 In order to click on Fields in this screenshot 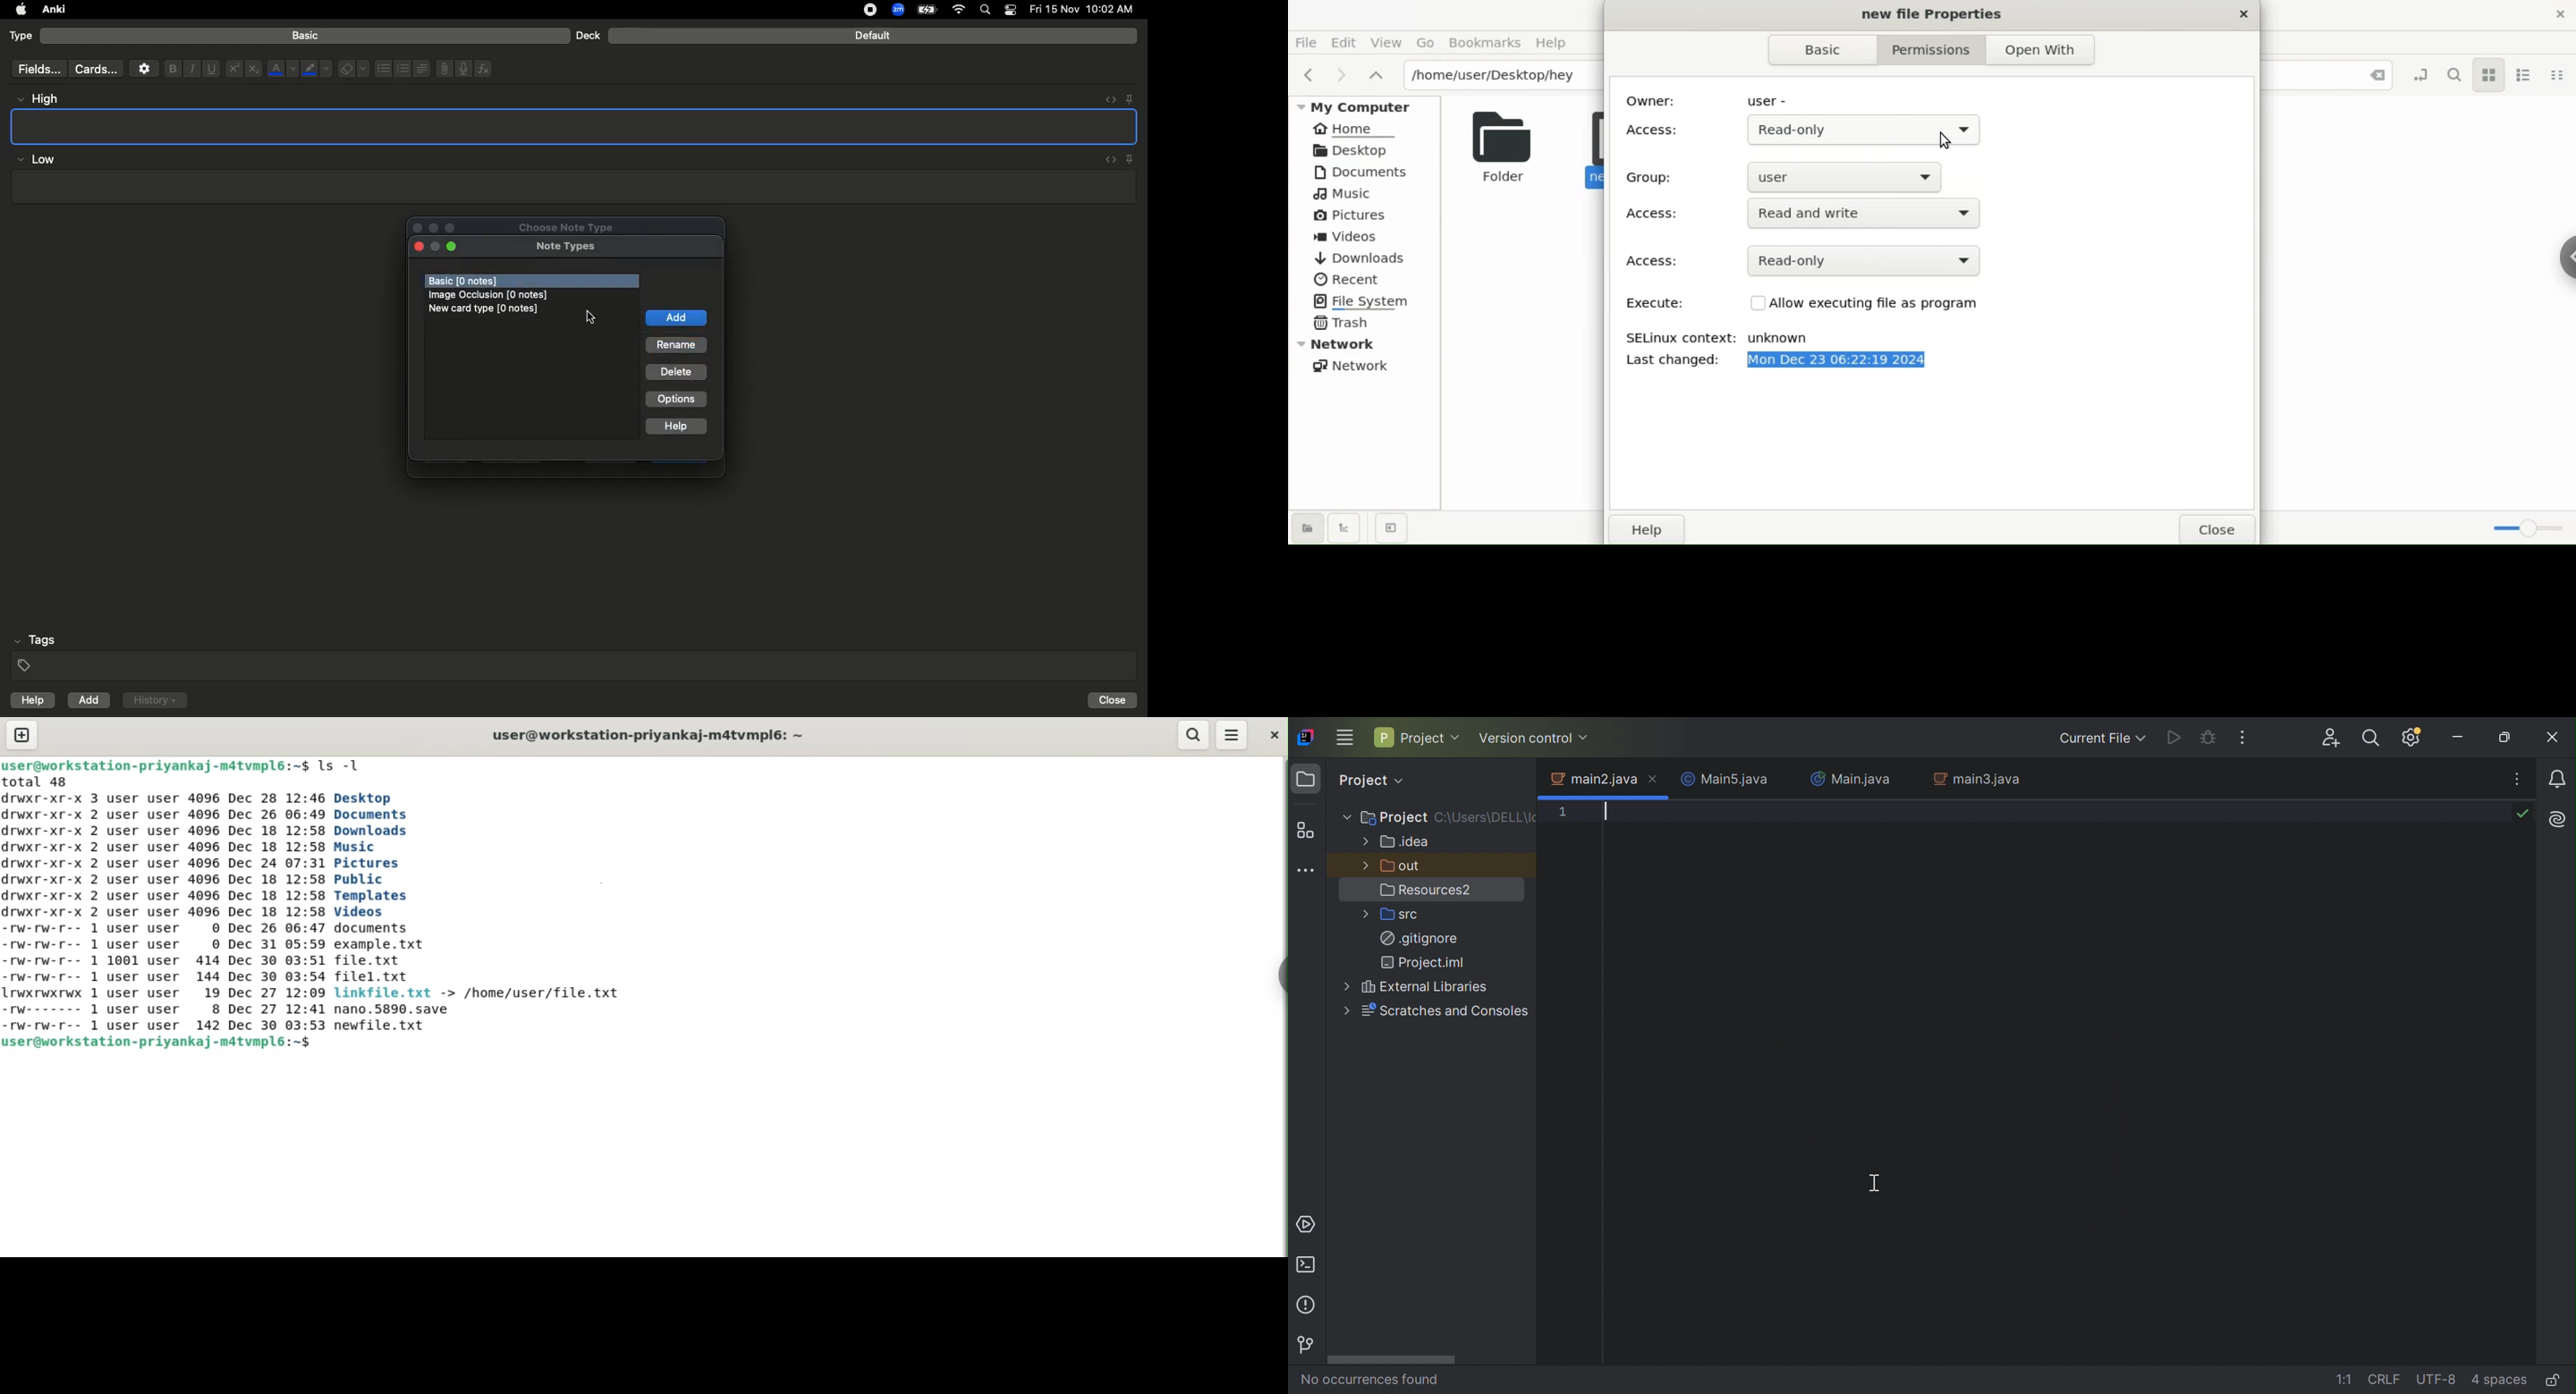, I will do `click(36, 69)`.